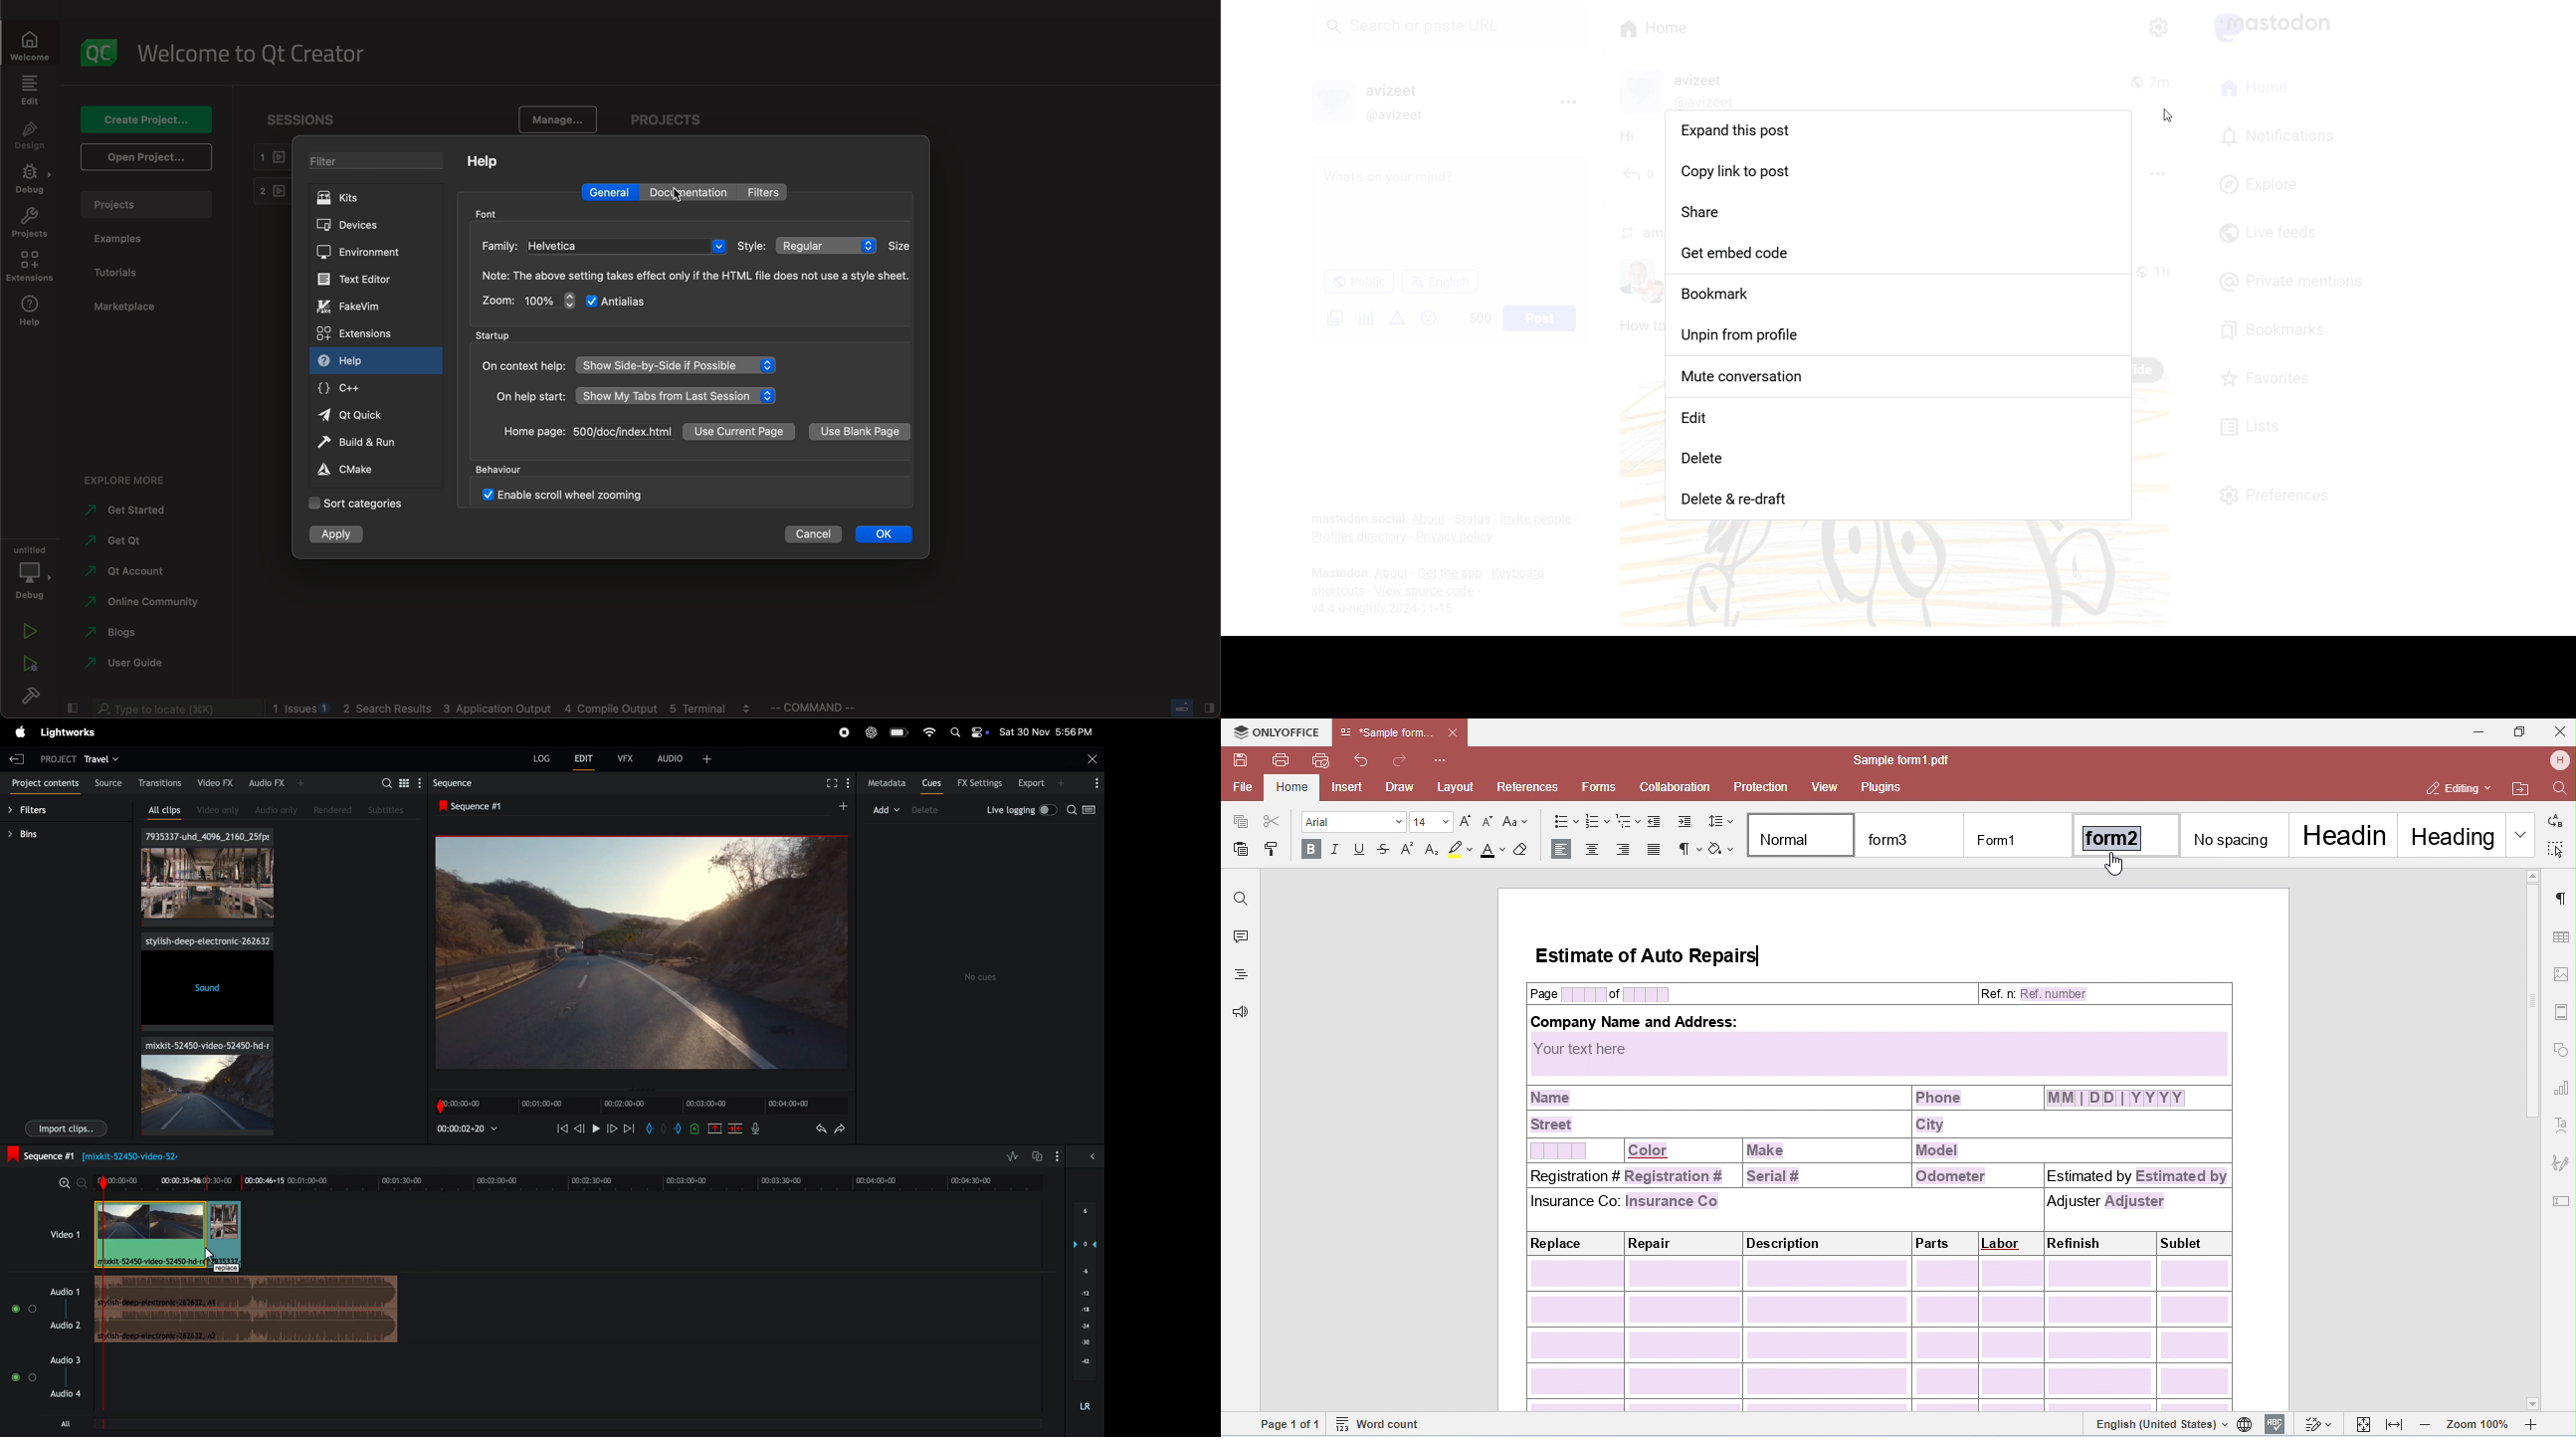 The image size is (2576, 1456). What do you see at coordinates (107, 781) in the screenshot?
I see `source` at bounding box center [107, 781].